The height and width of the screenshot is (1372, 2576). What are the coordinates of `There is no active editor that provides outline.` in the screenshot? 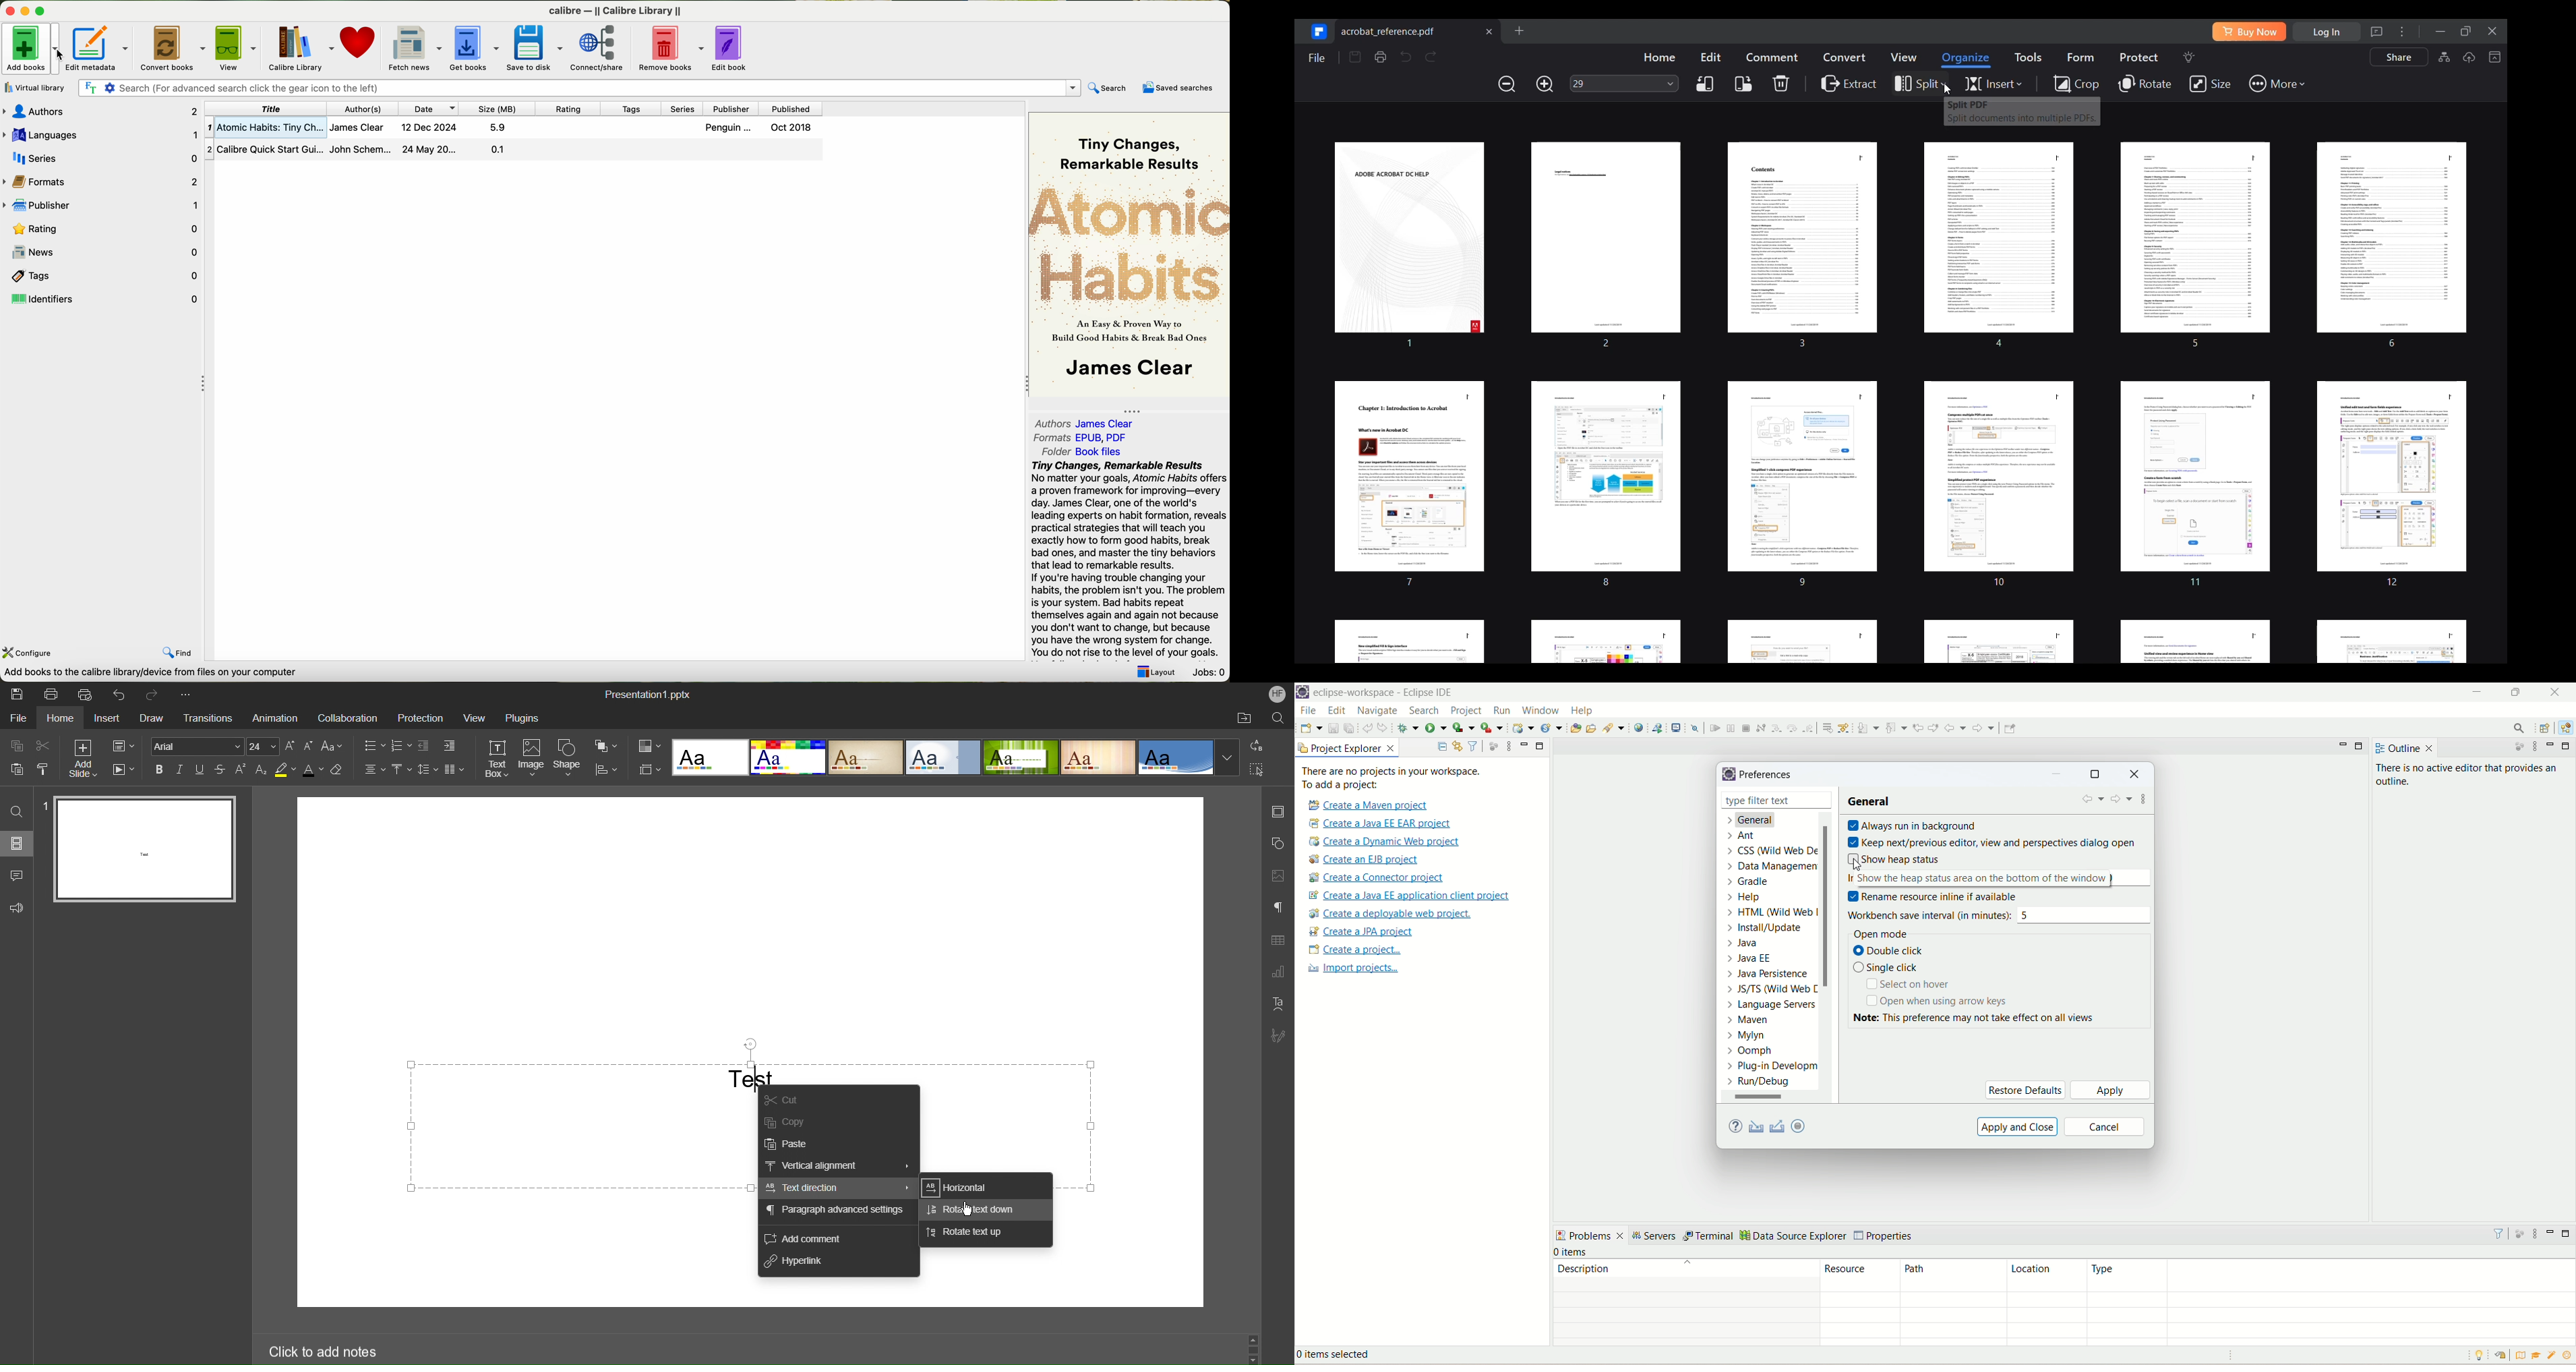 It's located at (2471, 776).